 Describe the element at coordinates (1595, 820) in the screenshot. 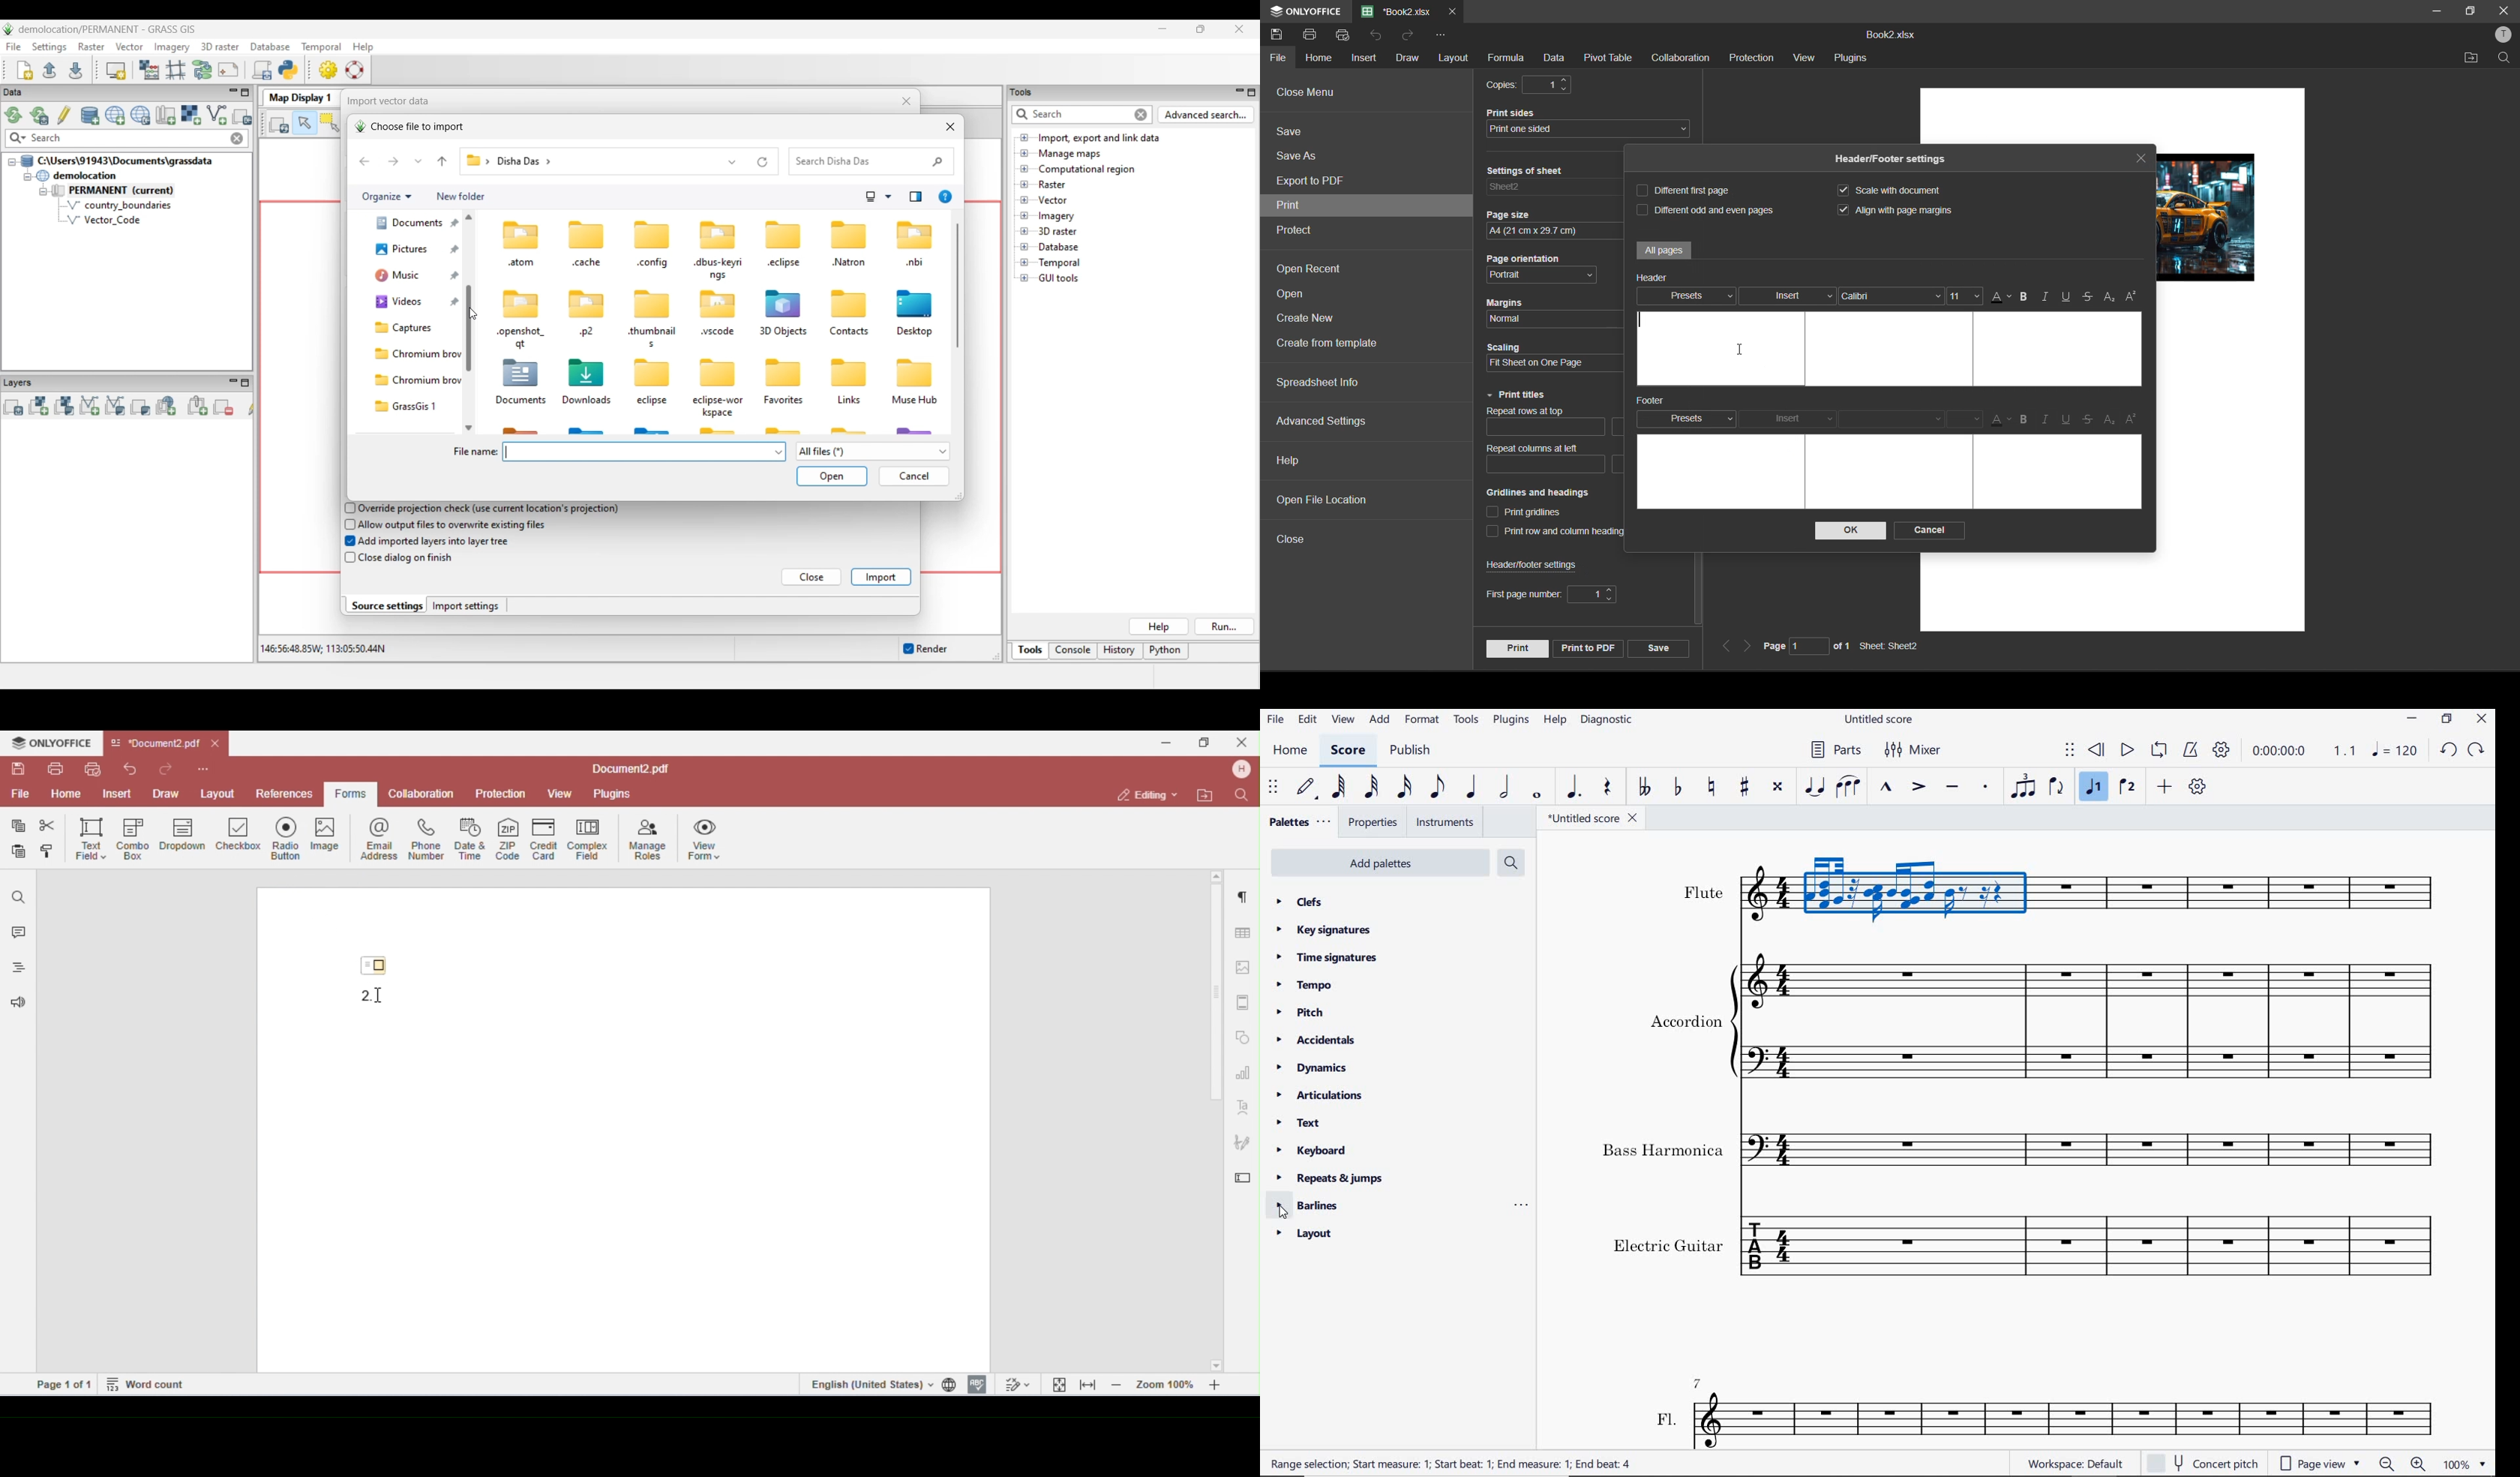

I see `file name` at that location.